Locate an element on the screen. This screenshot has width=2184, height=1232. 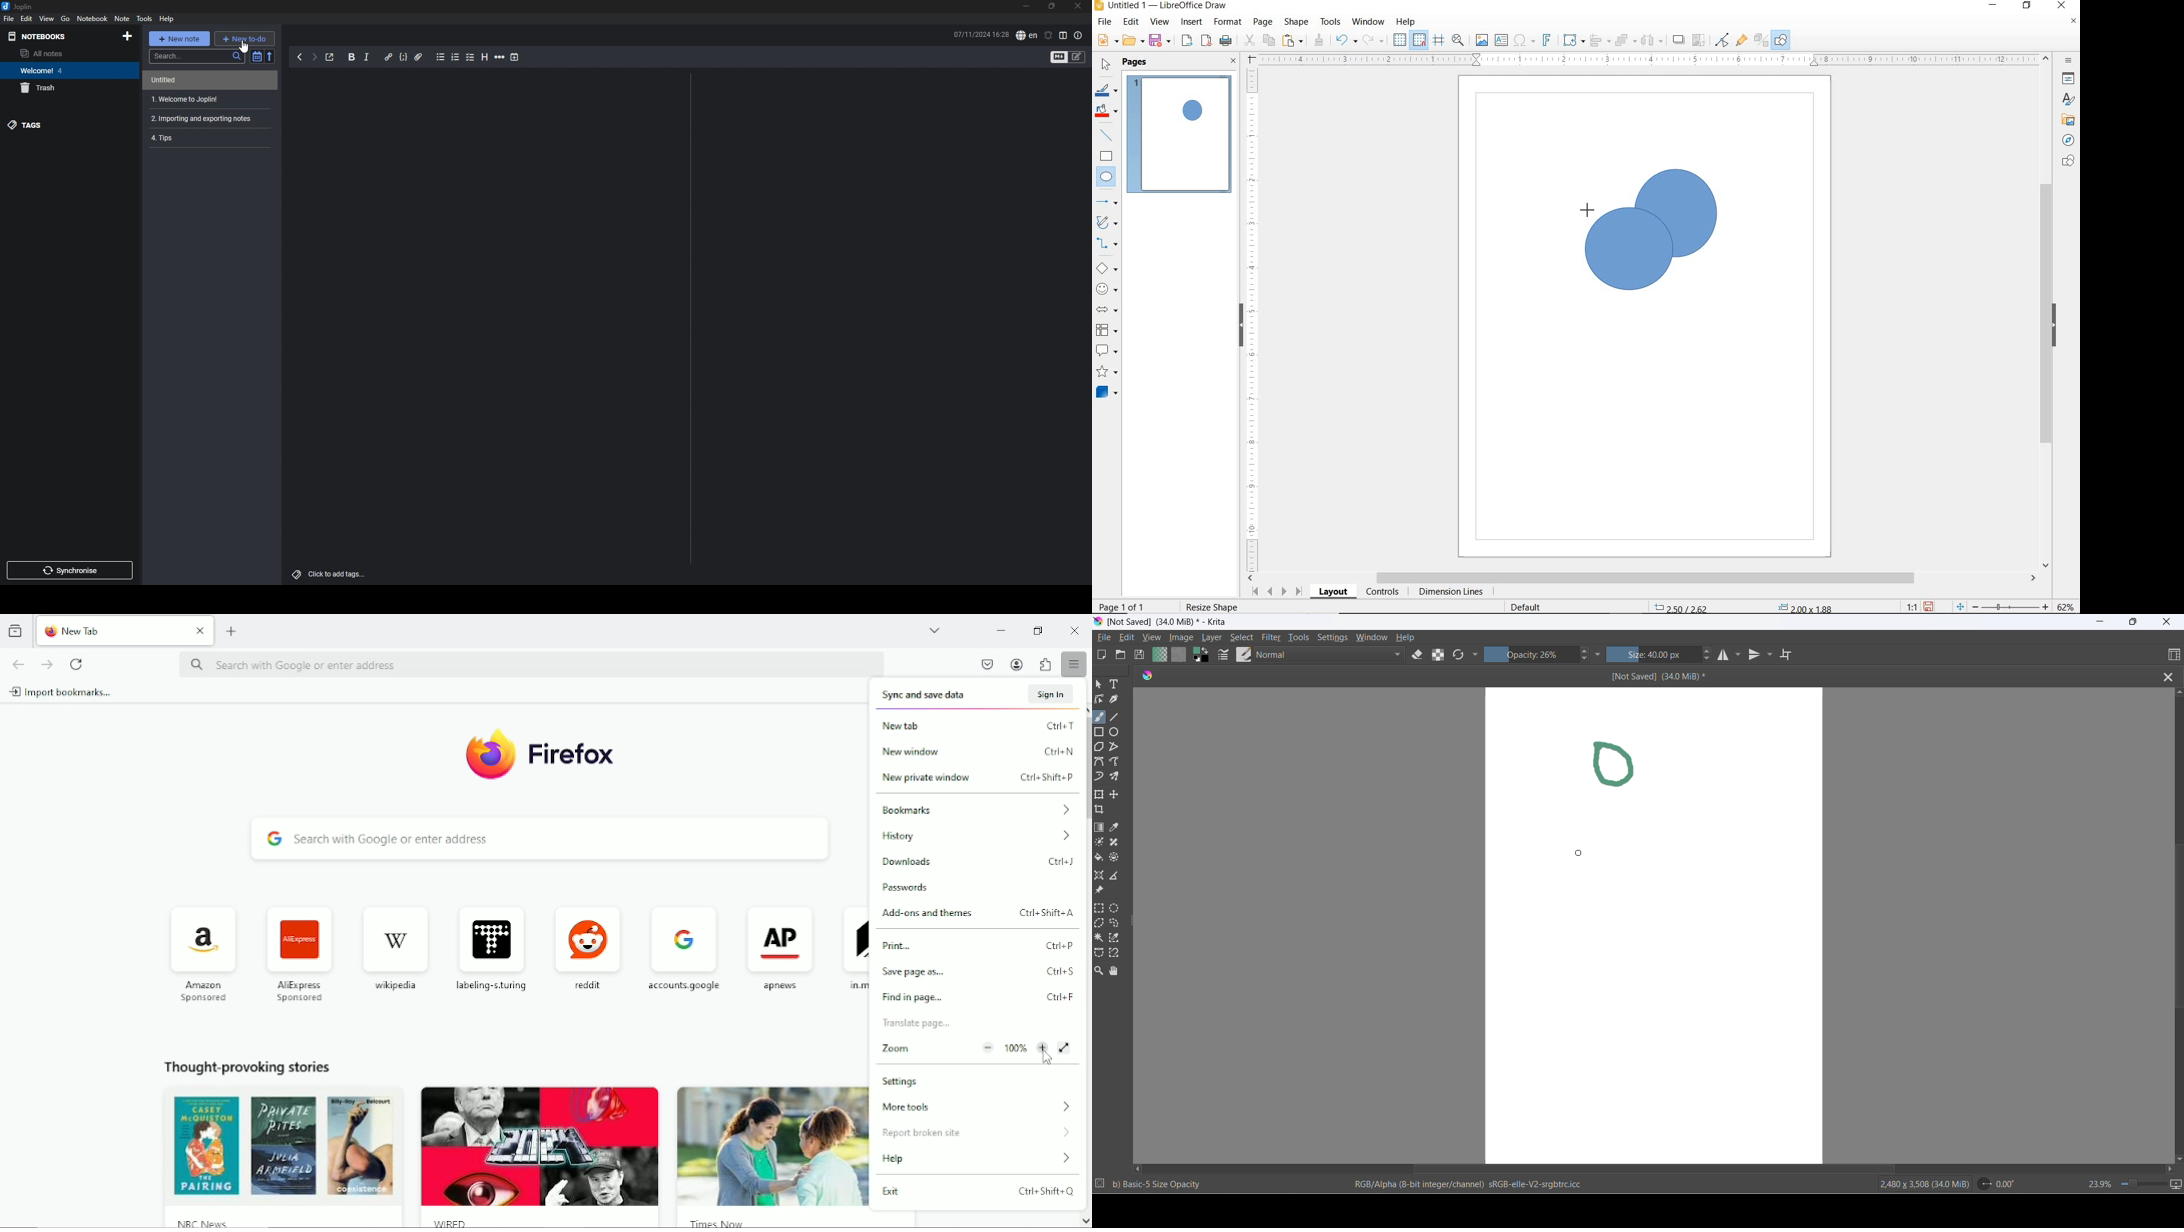
freehand brush tool is located at coordinates (1101, 716).